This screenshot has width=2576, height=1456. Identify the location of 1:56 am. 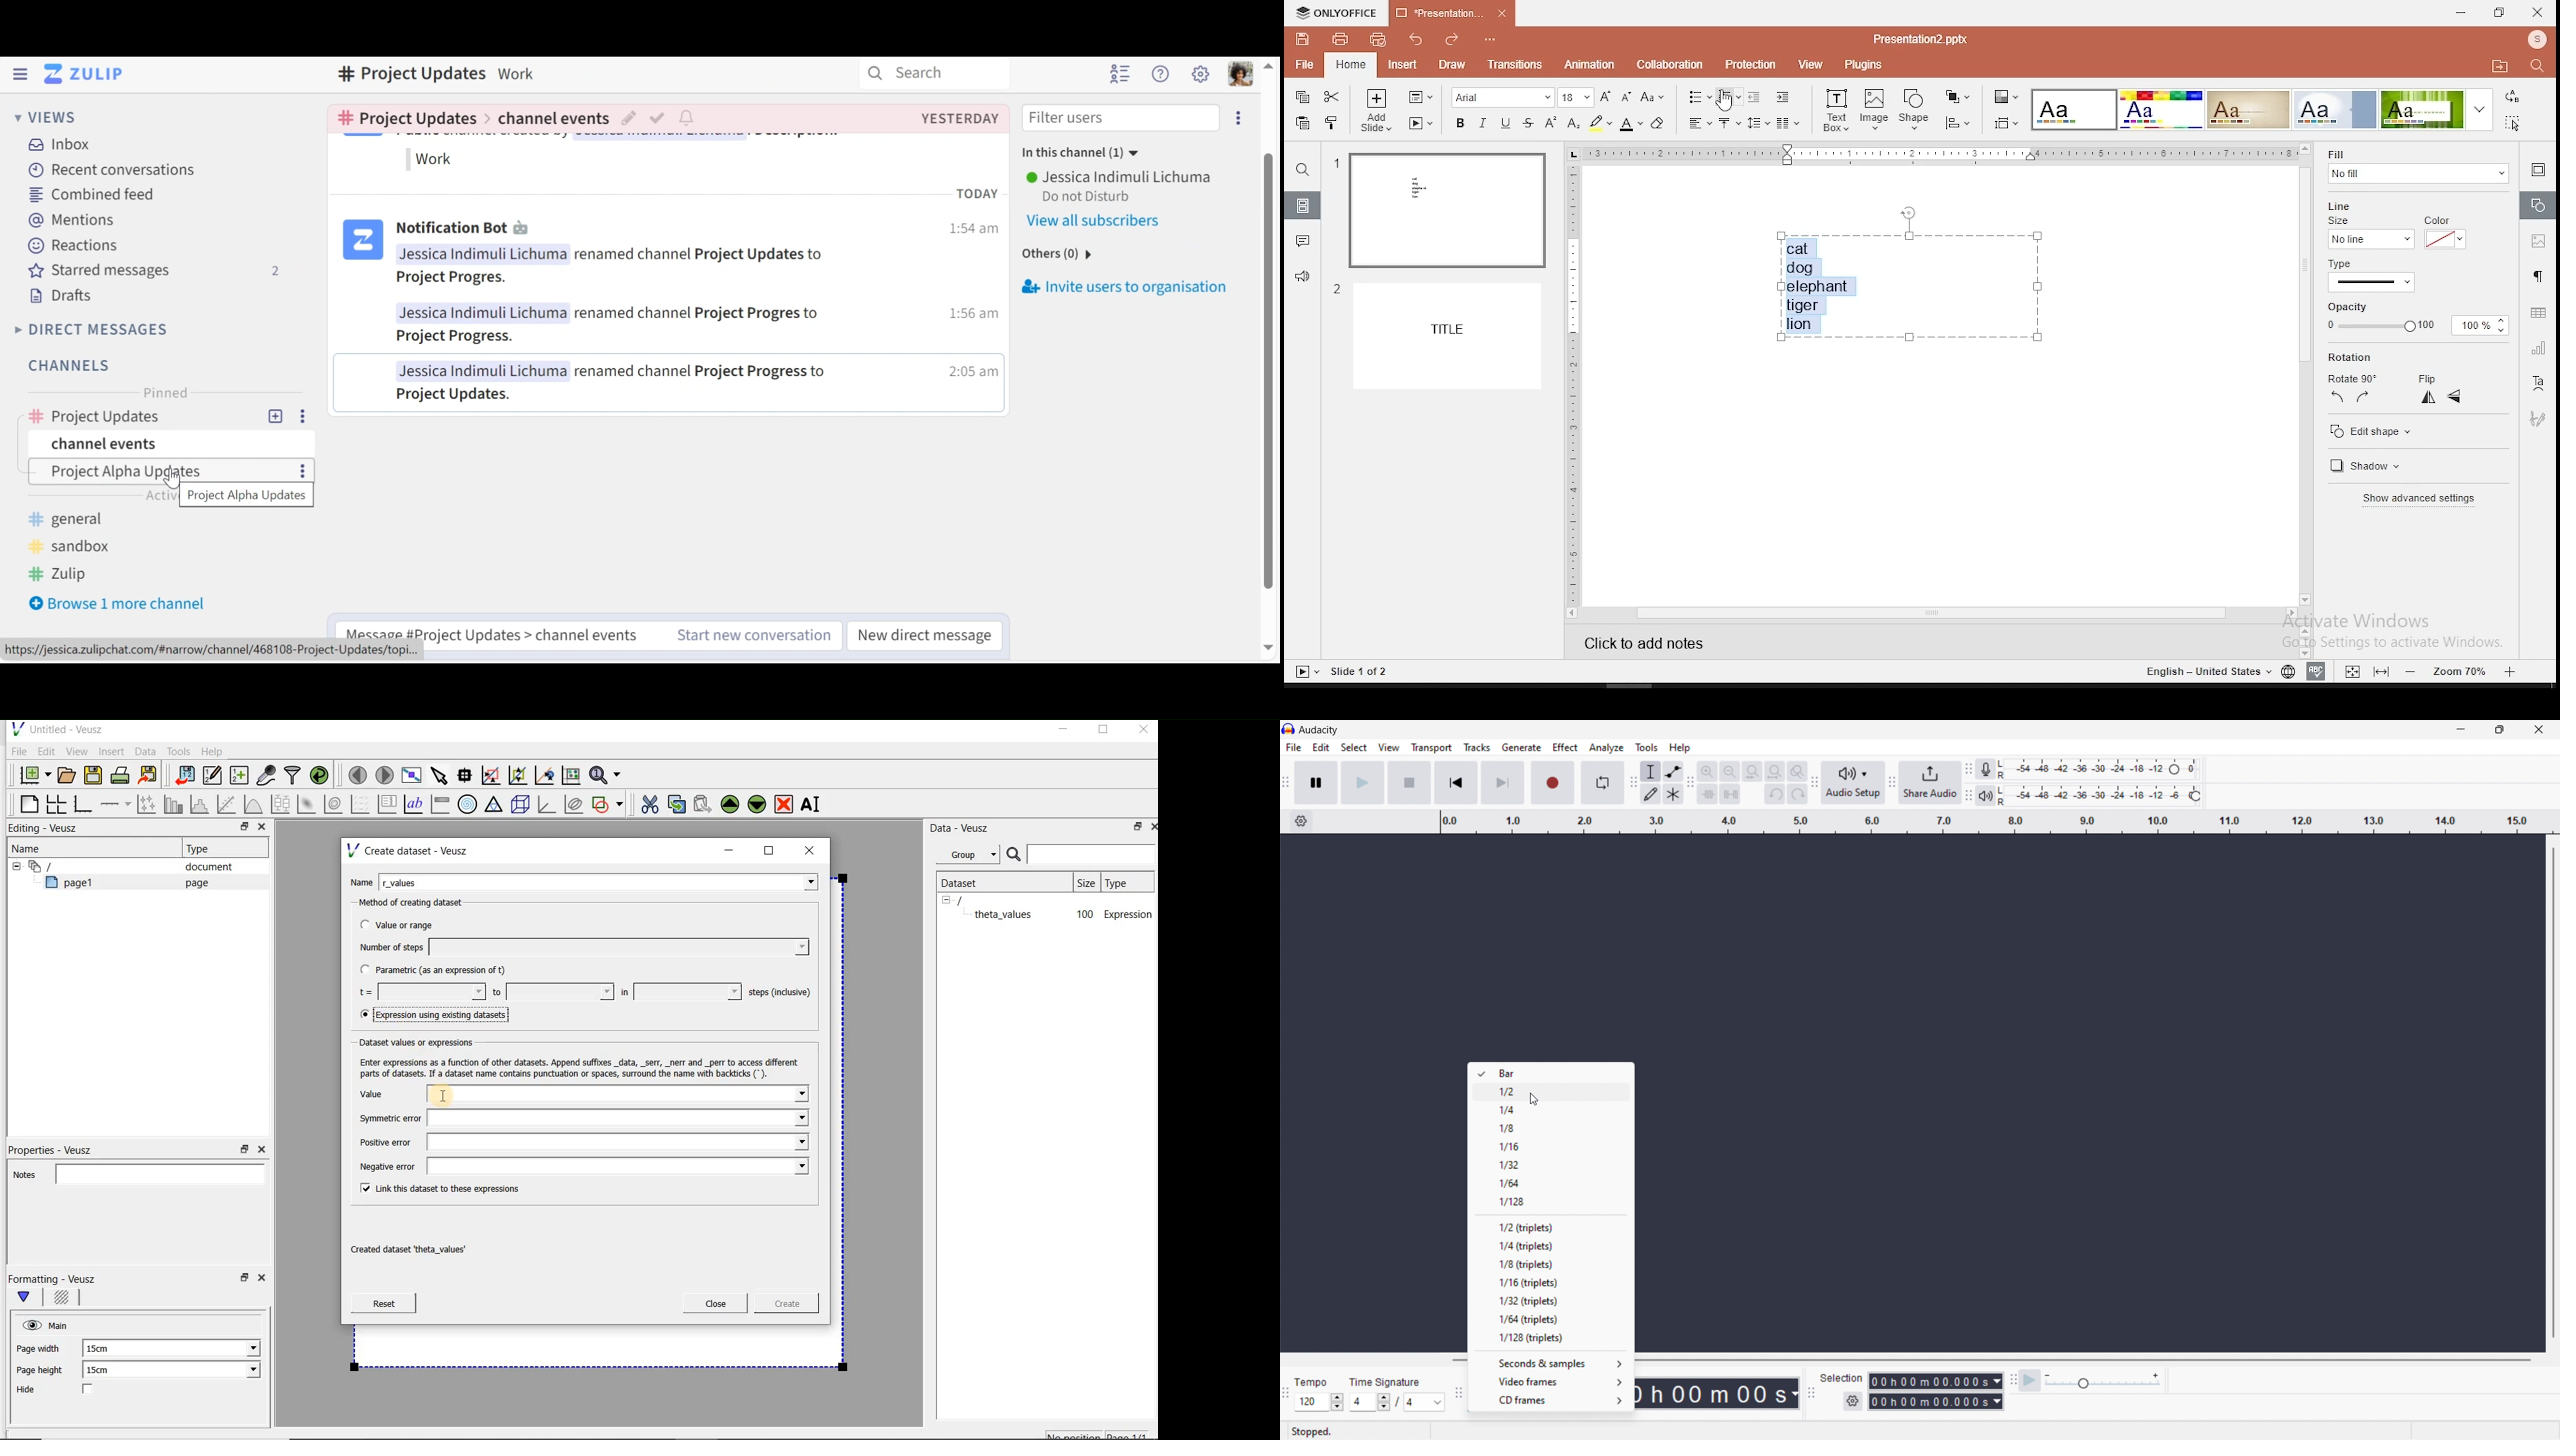
(971, 315).